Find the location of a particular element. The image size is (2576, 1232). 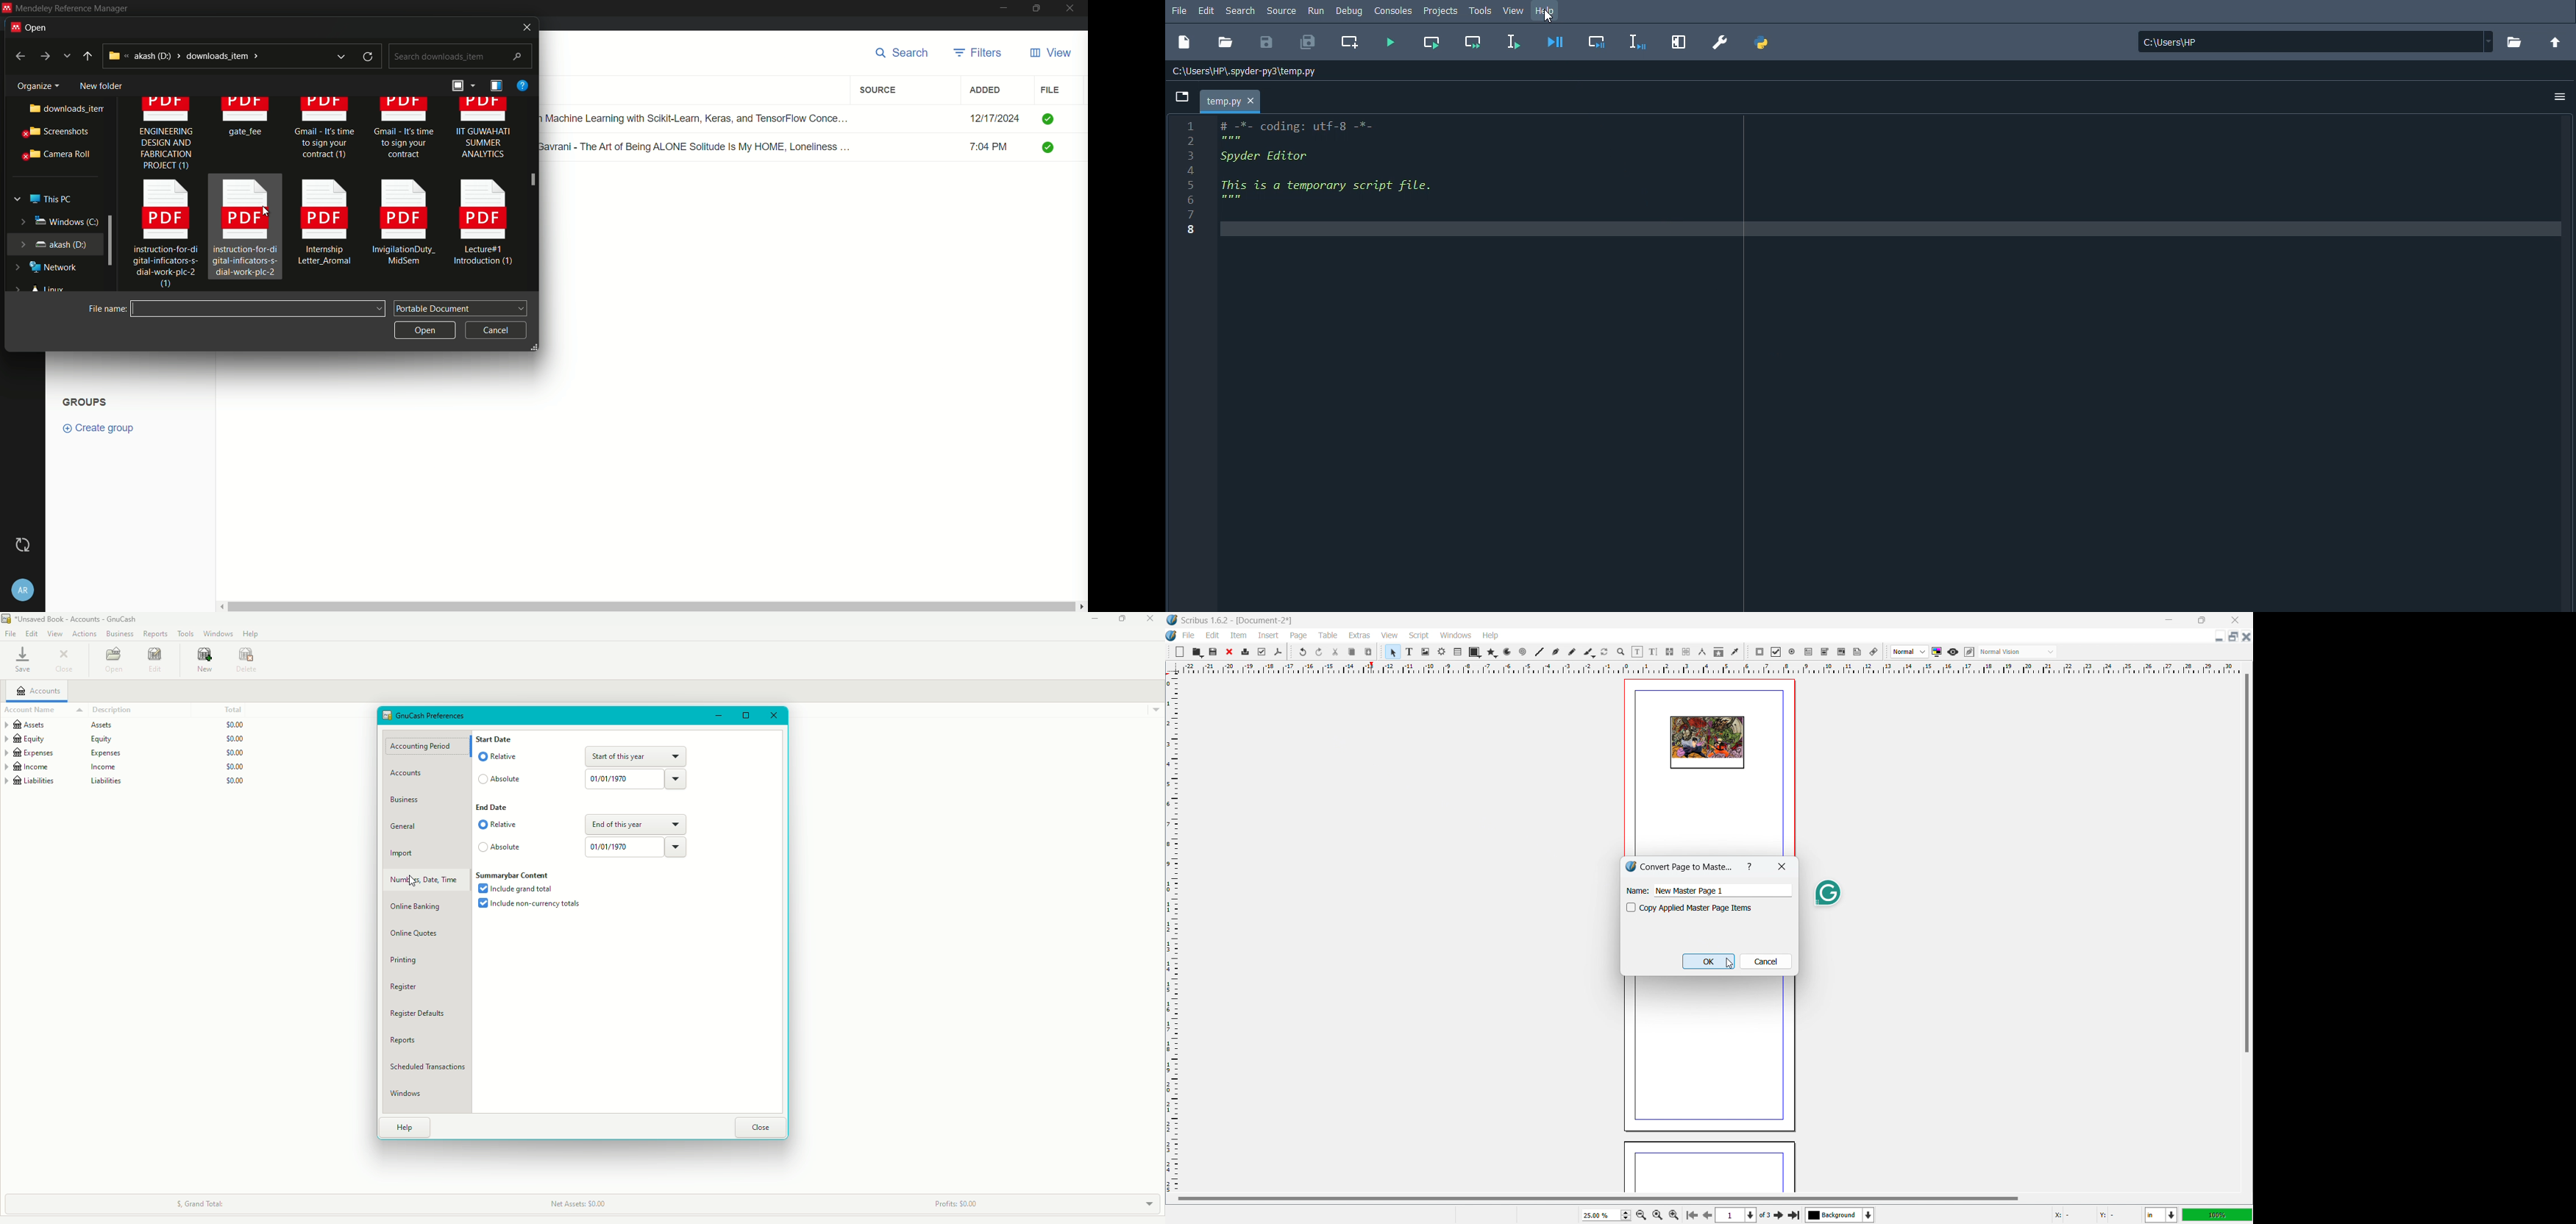

refresh is located at coordinates (369, 57).